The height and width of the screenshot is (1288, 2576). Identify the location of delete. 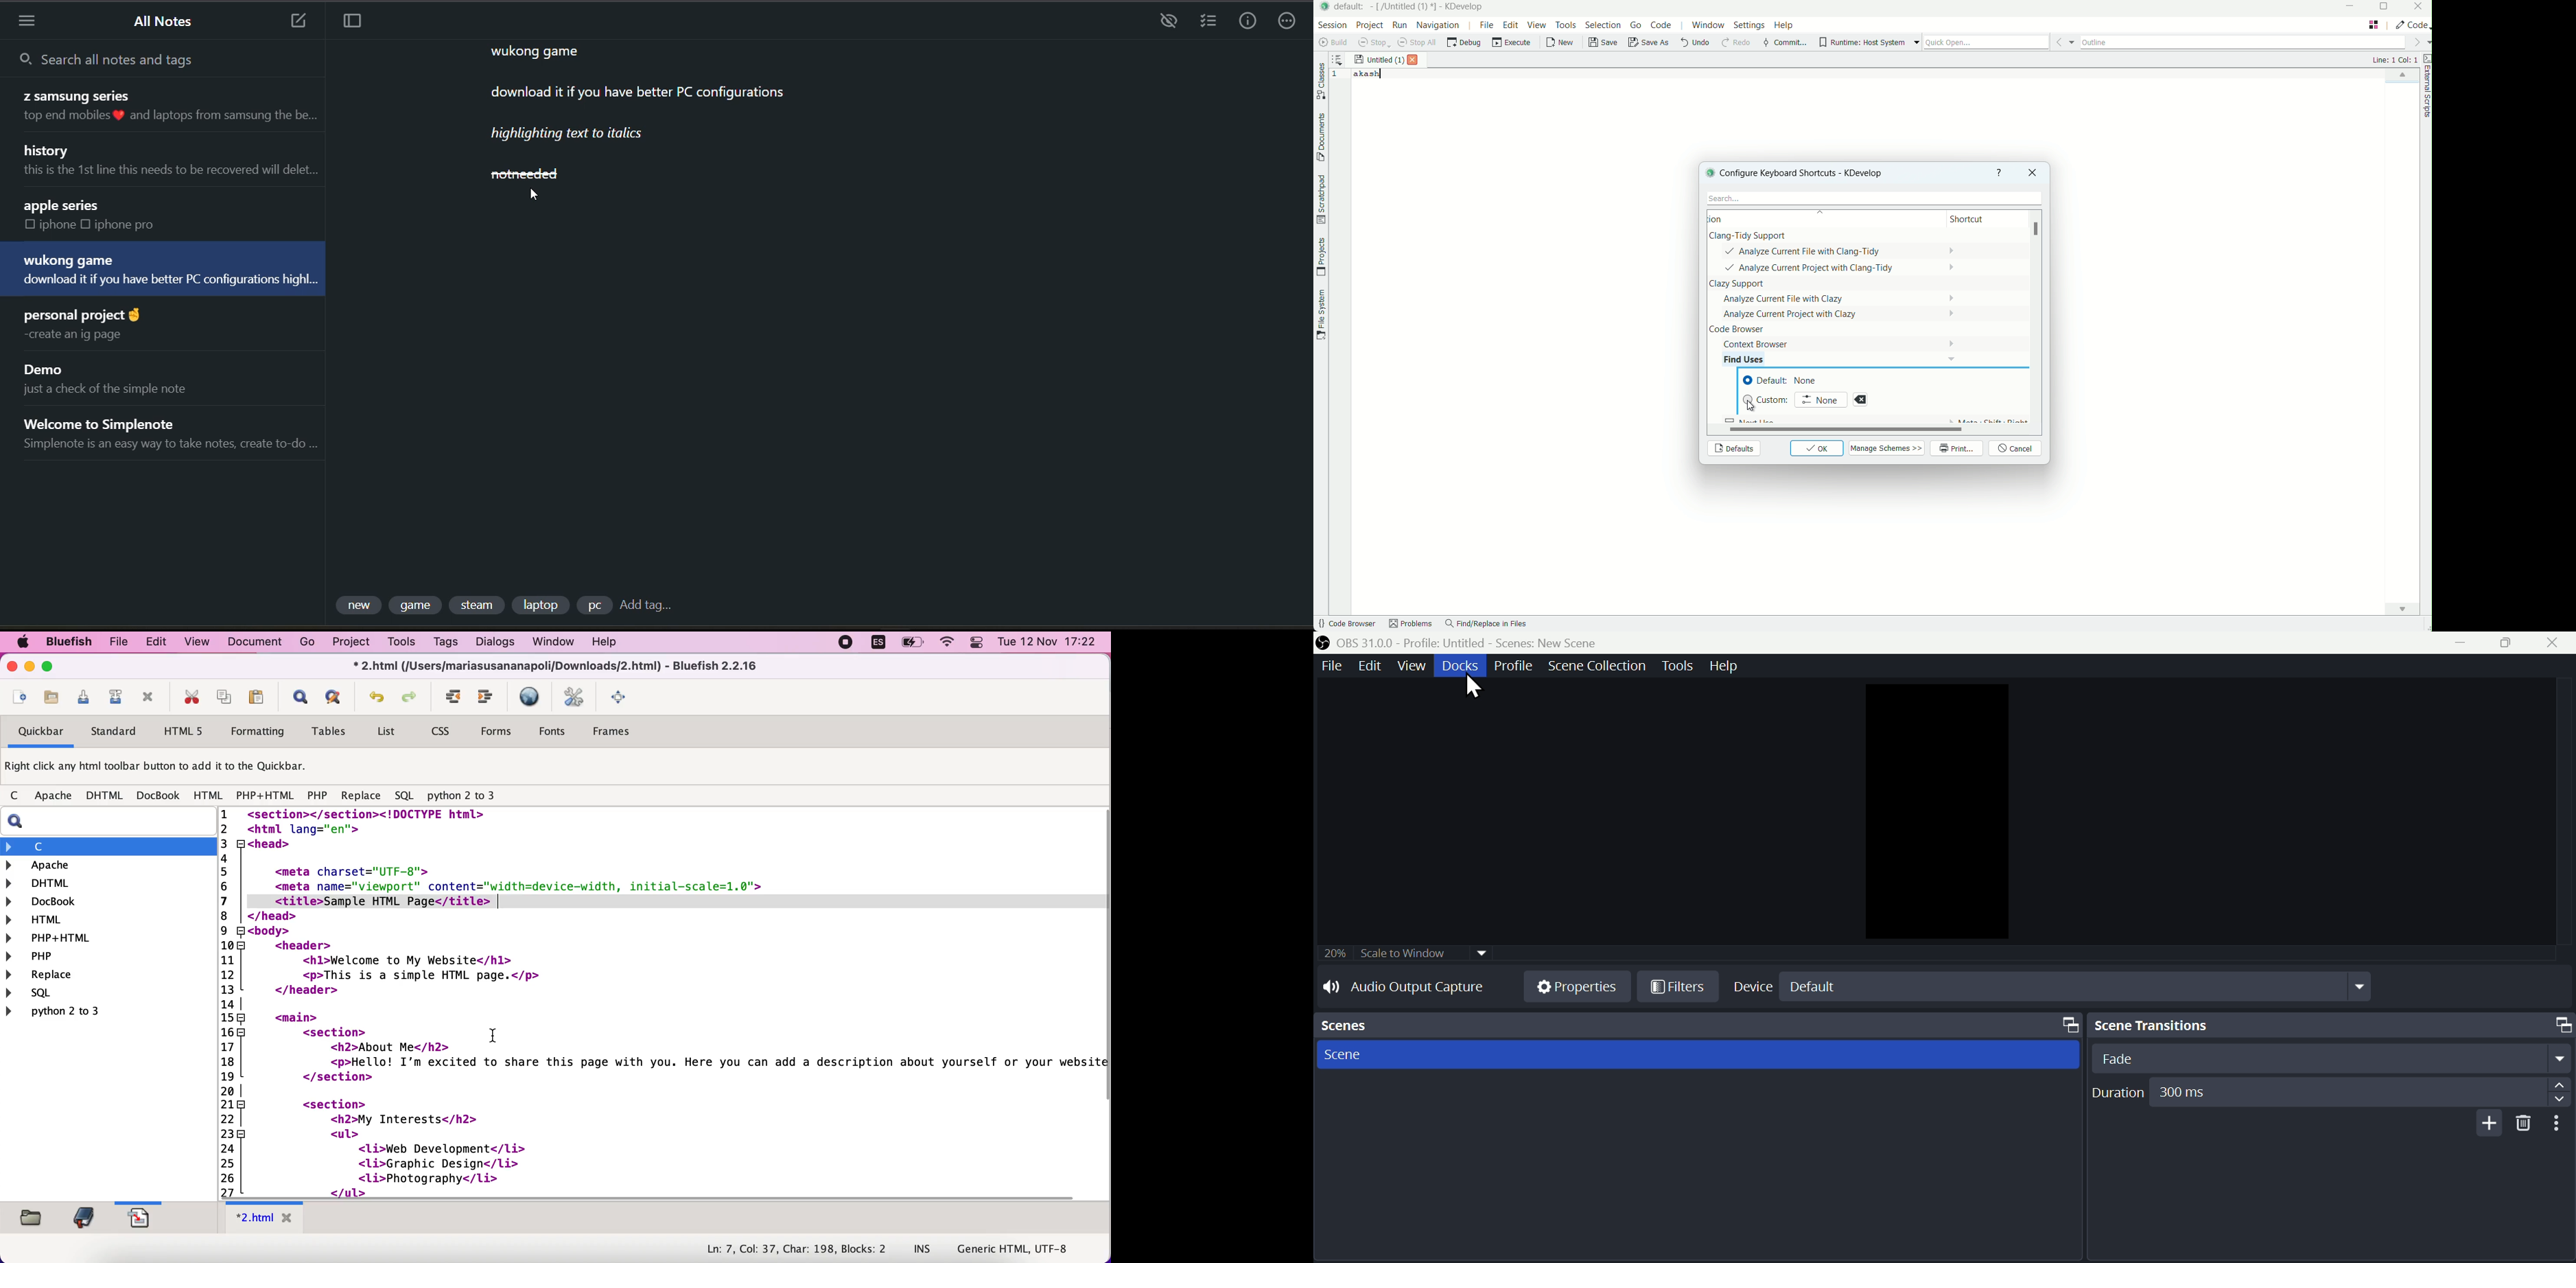
(2525, 1125).